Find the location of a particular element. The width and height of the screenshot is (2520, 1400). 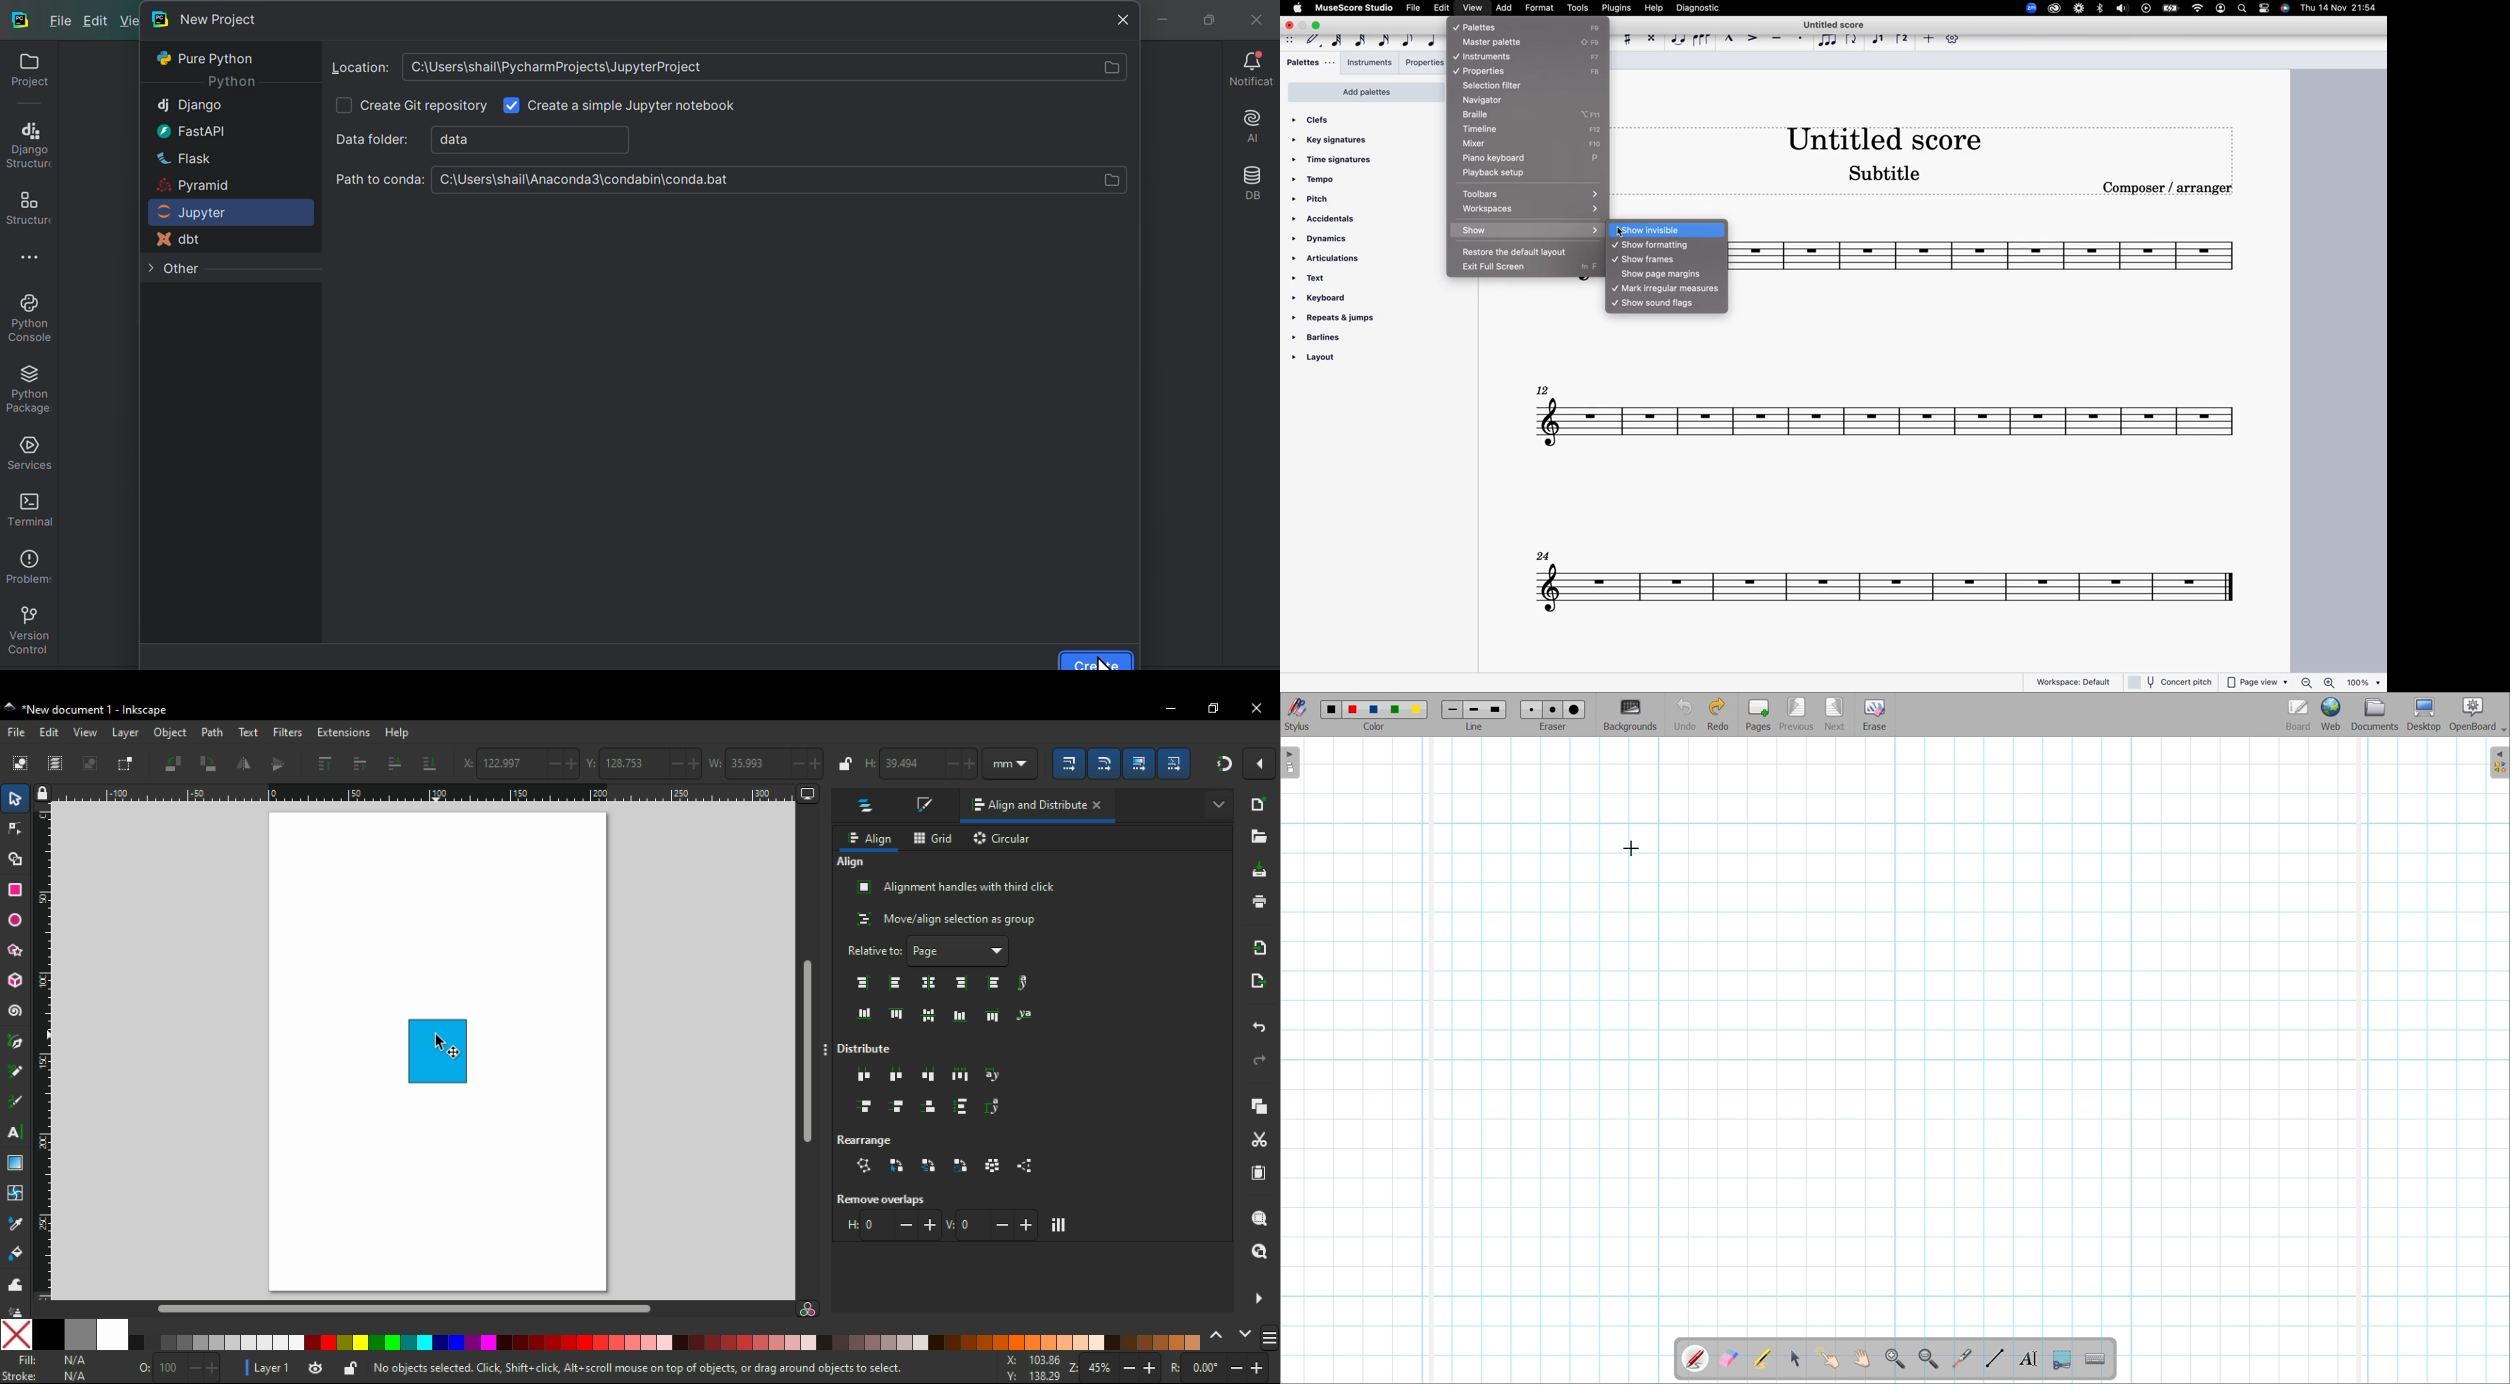

16th note is located at coordinates (1382, 41).